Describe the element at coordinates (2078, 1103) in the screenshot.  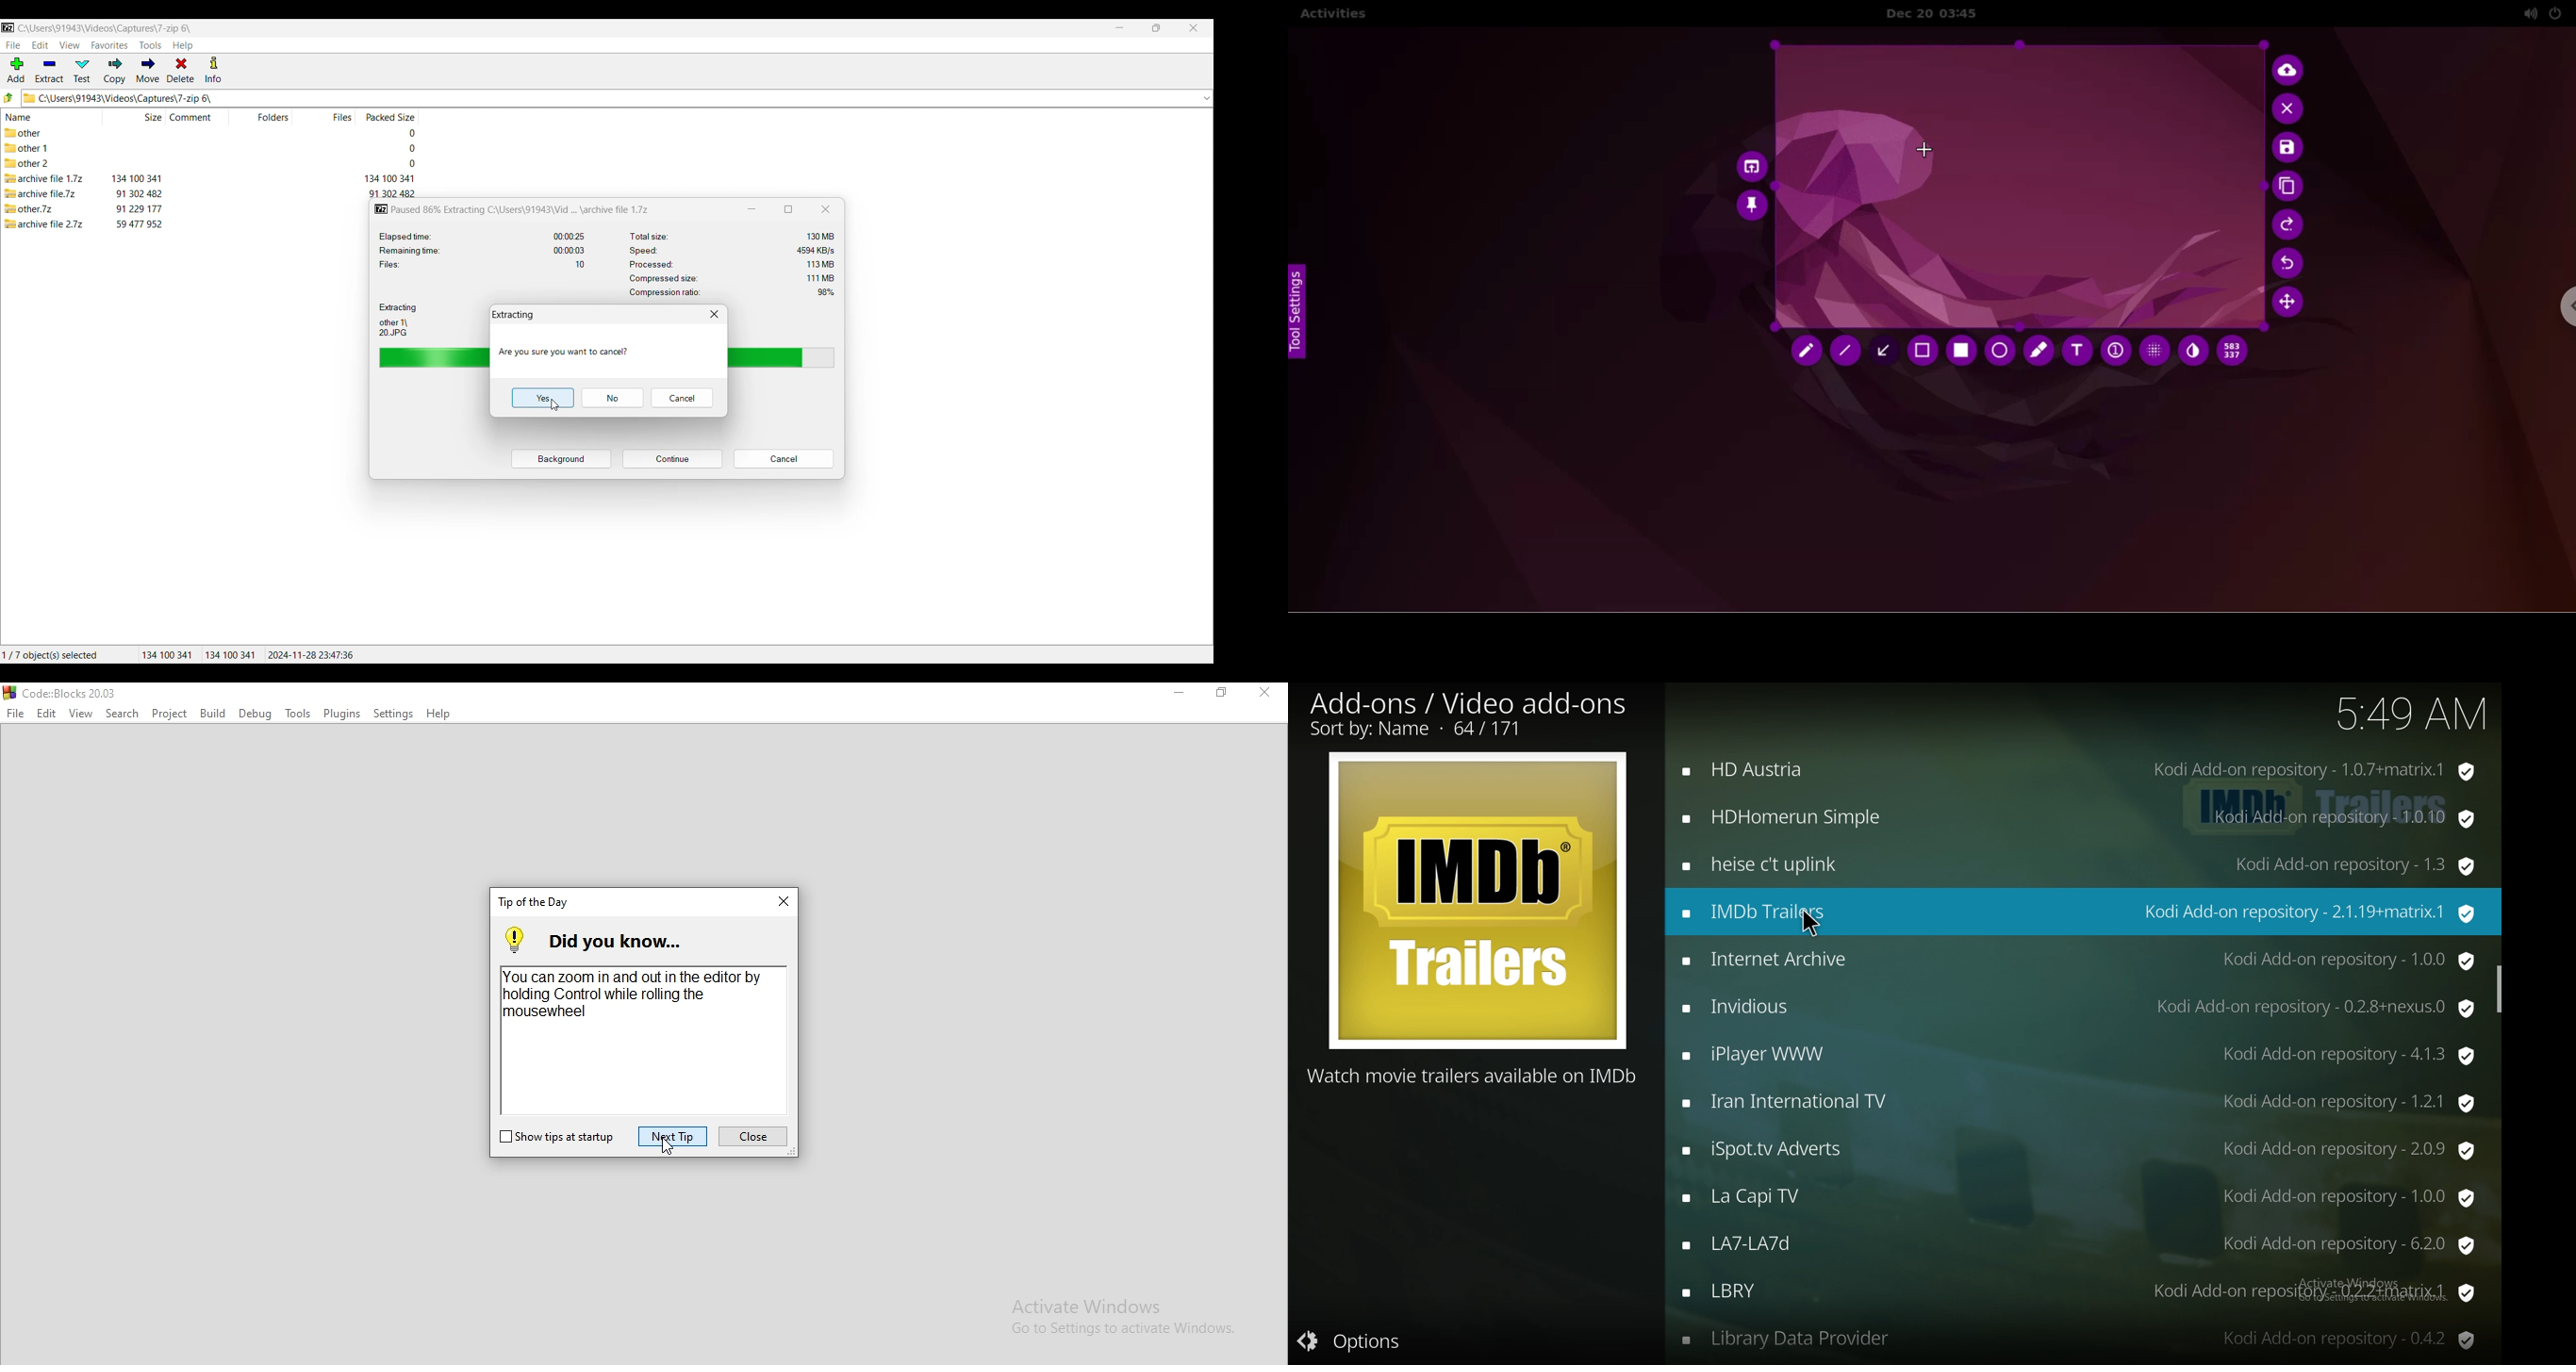
I see `add on` at that location.